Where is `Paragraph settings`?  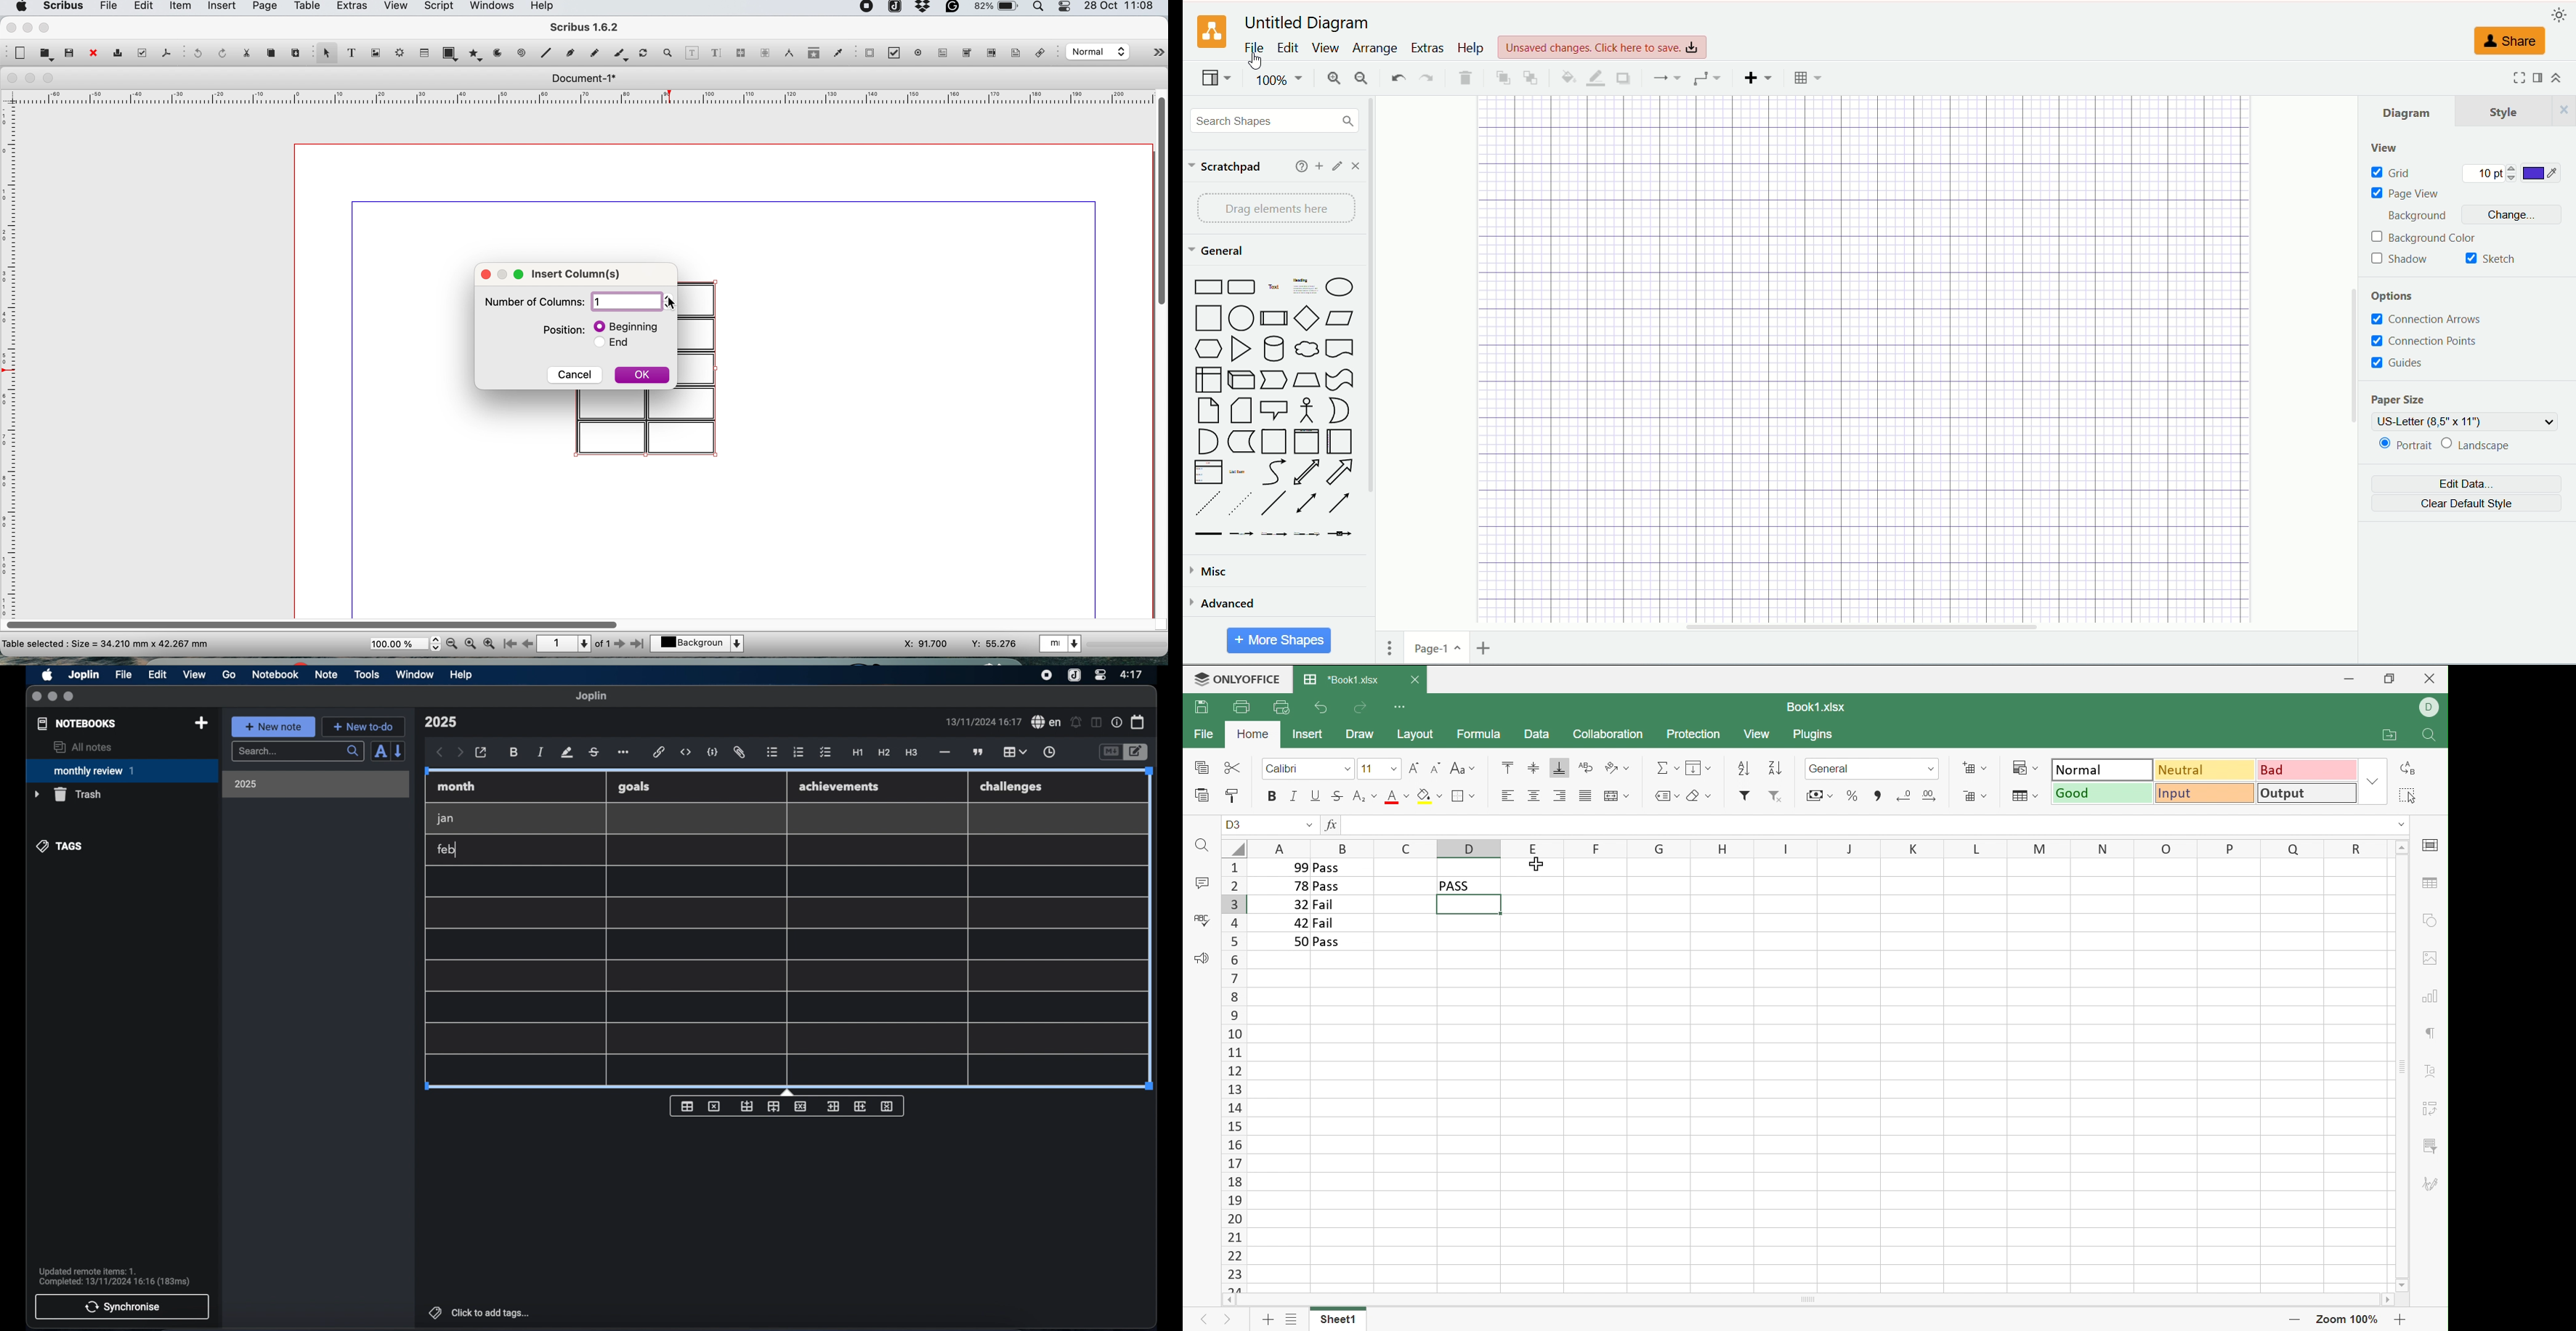
Paragraph settings is located at coordinates (2434, 1032).